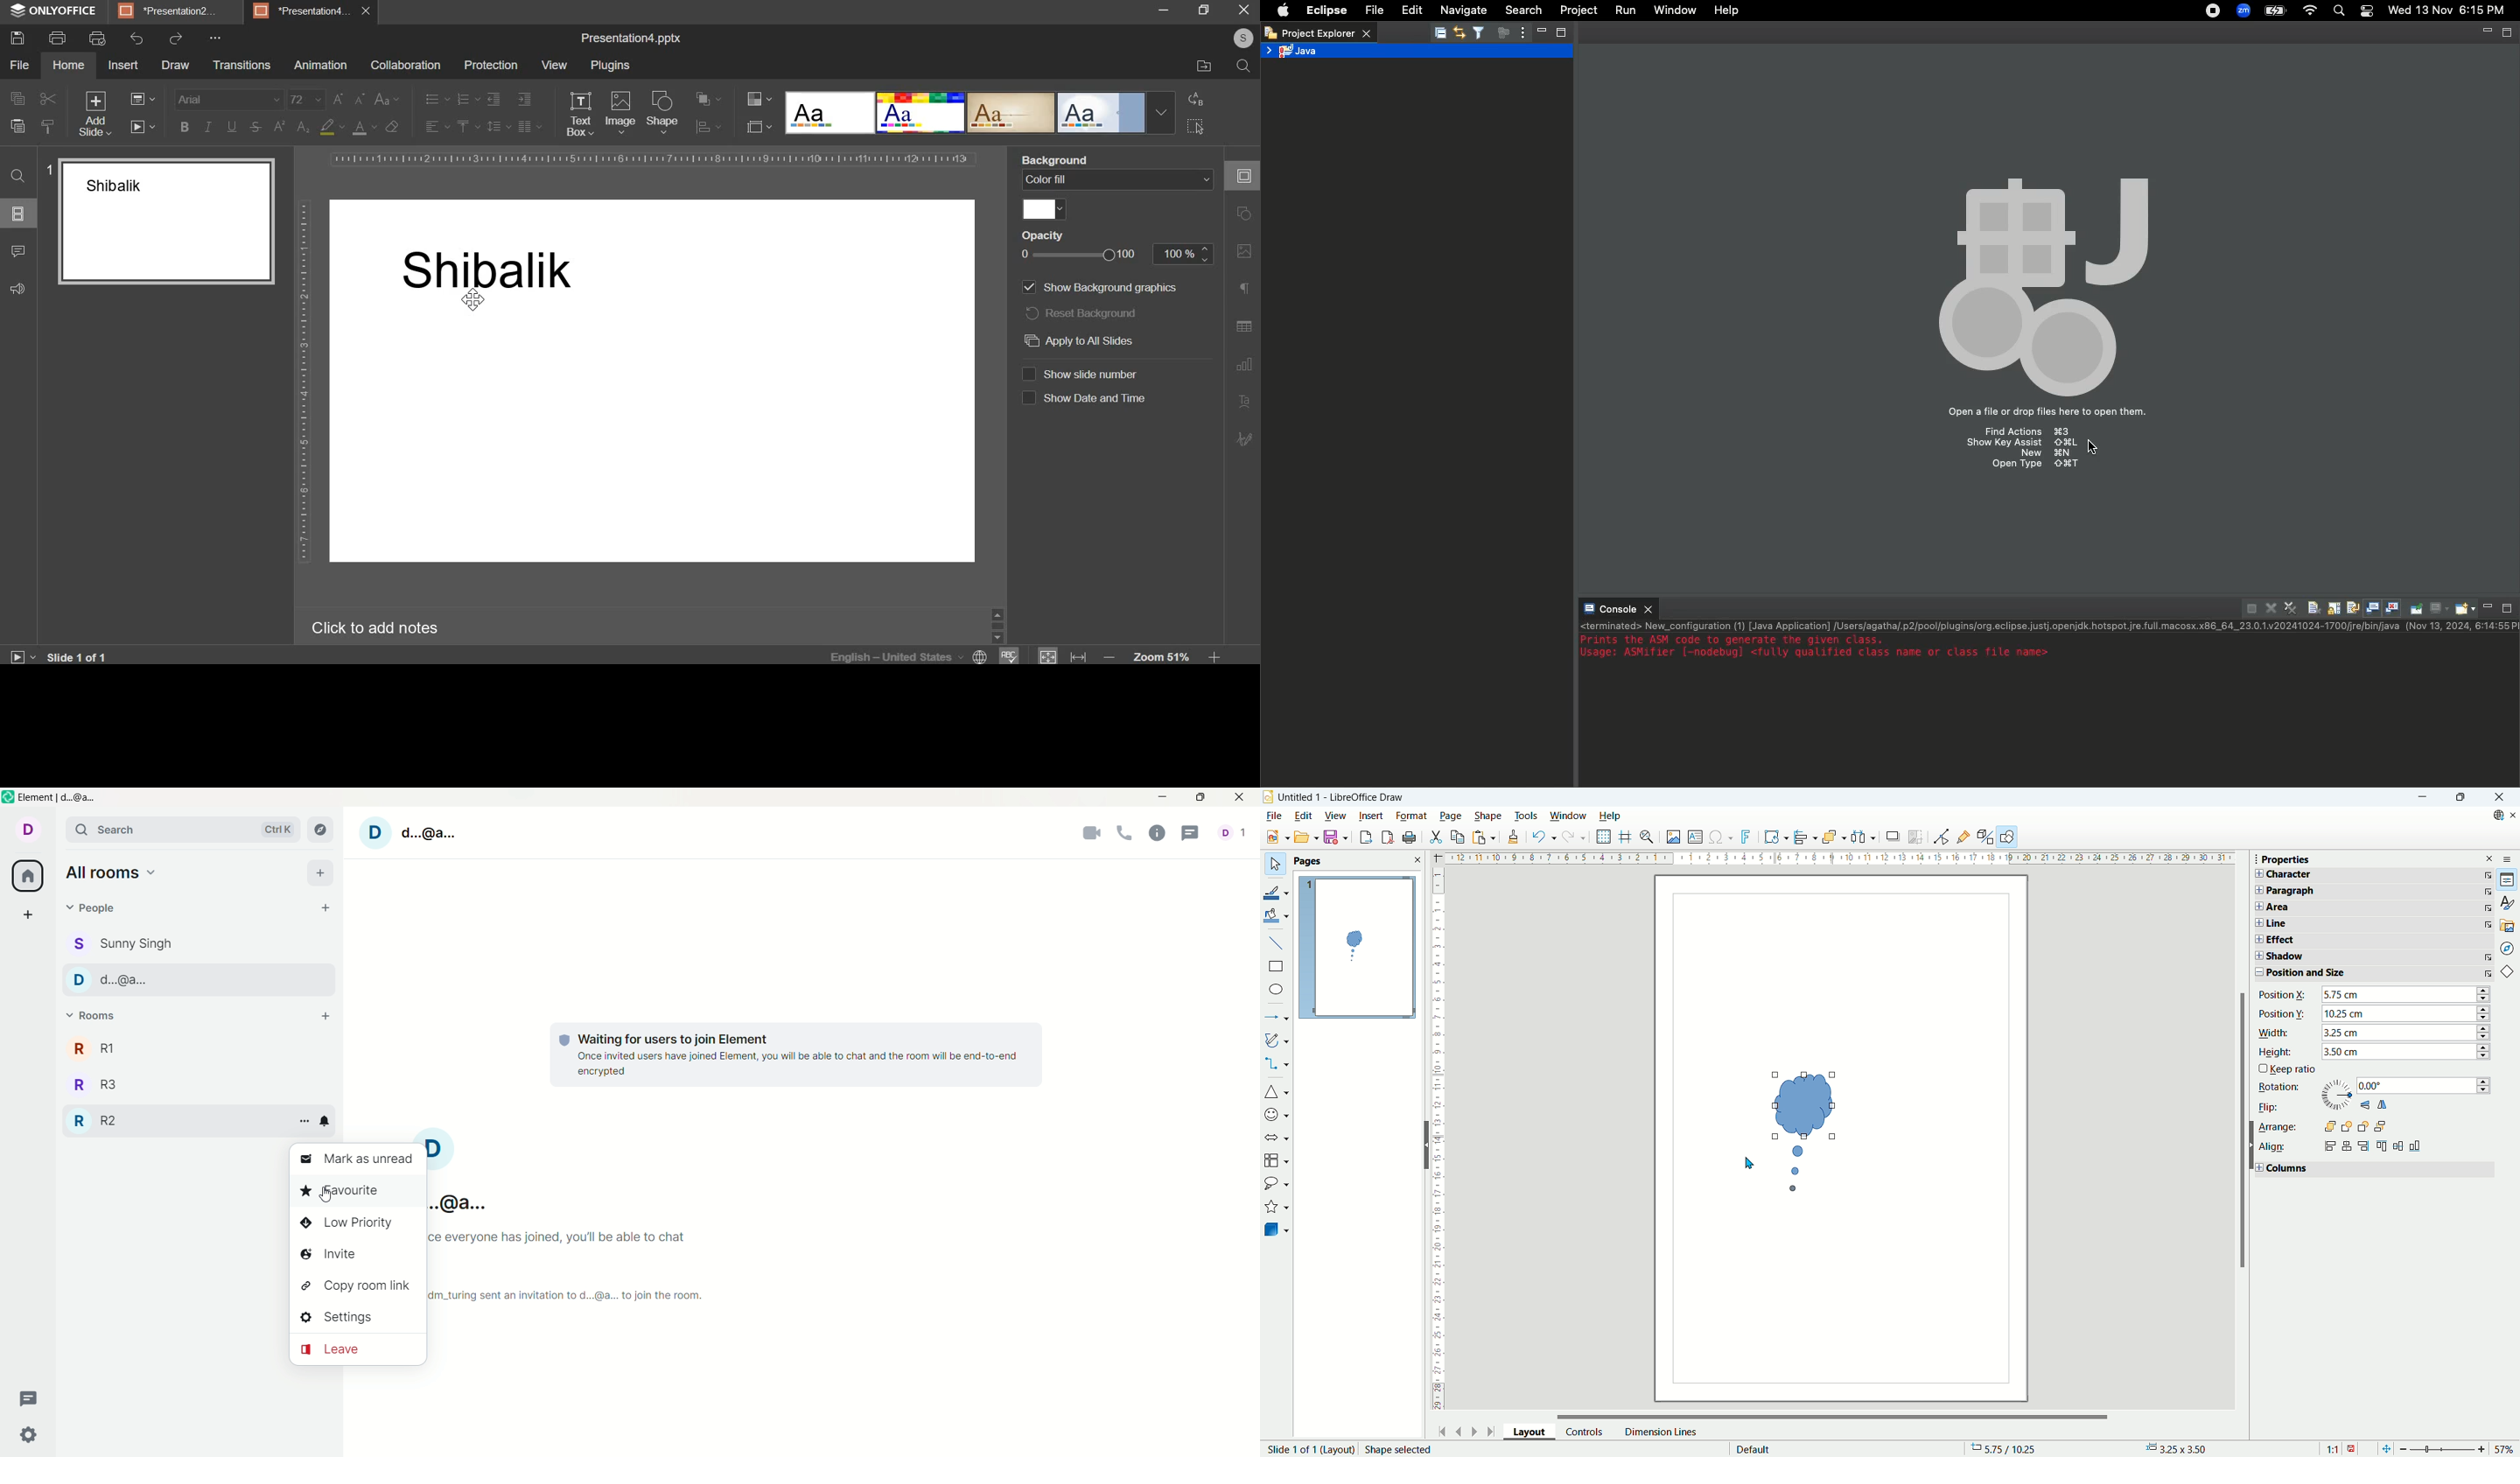 The height and width of the screenshot is (1484, 2520). I want to click on copy, so click(17, 101).